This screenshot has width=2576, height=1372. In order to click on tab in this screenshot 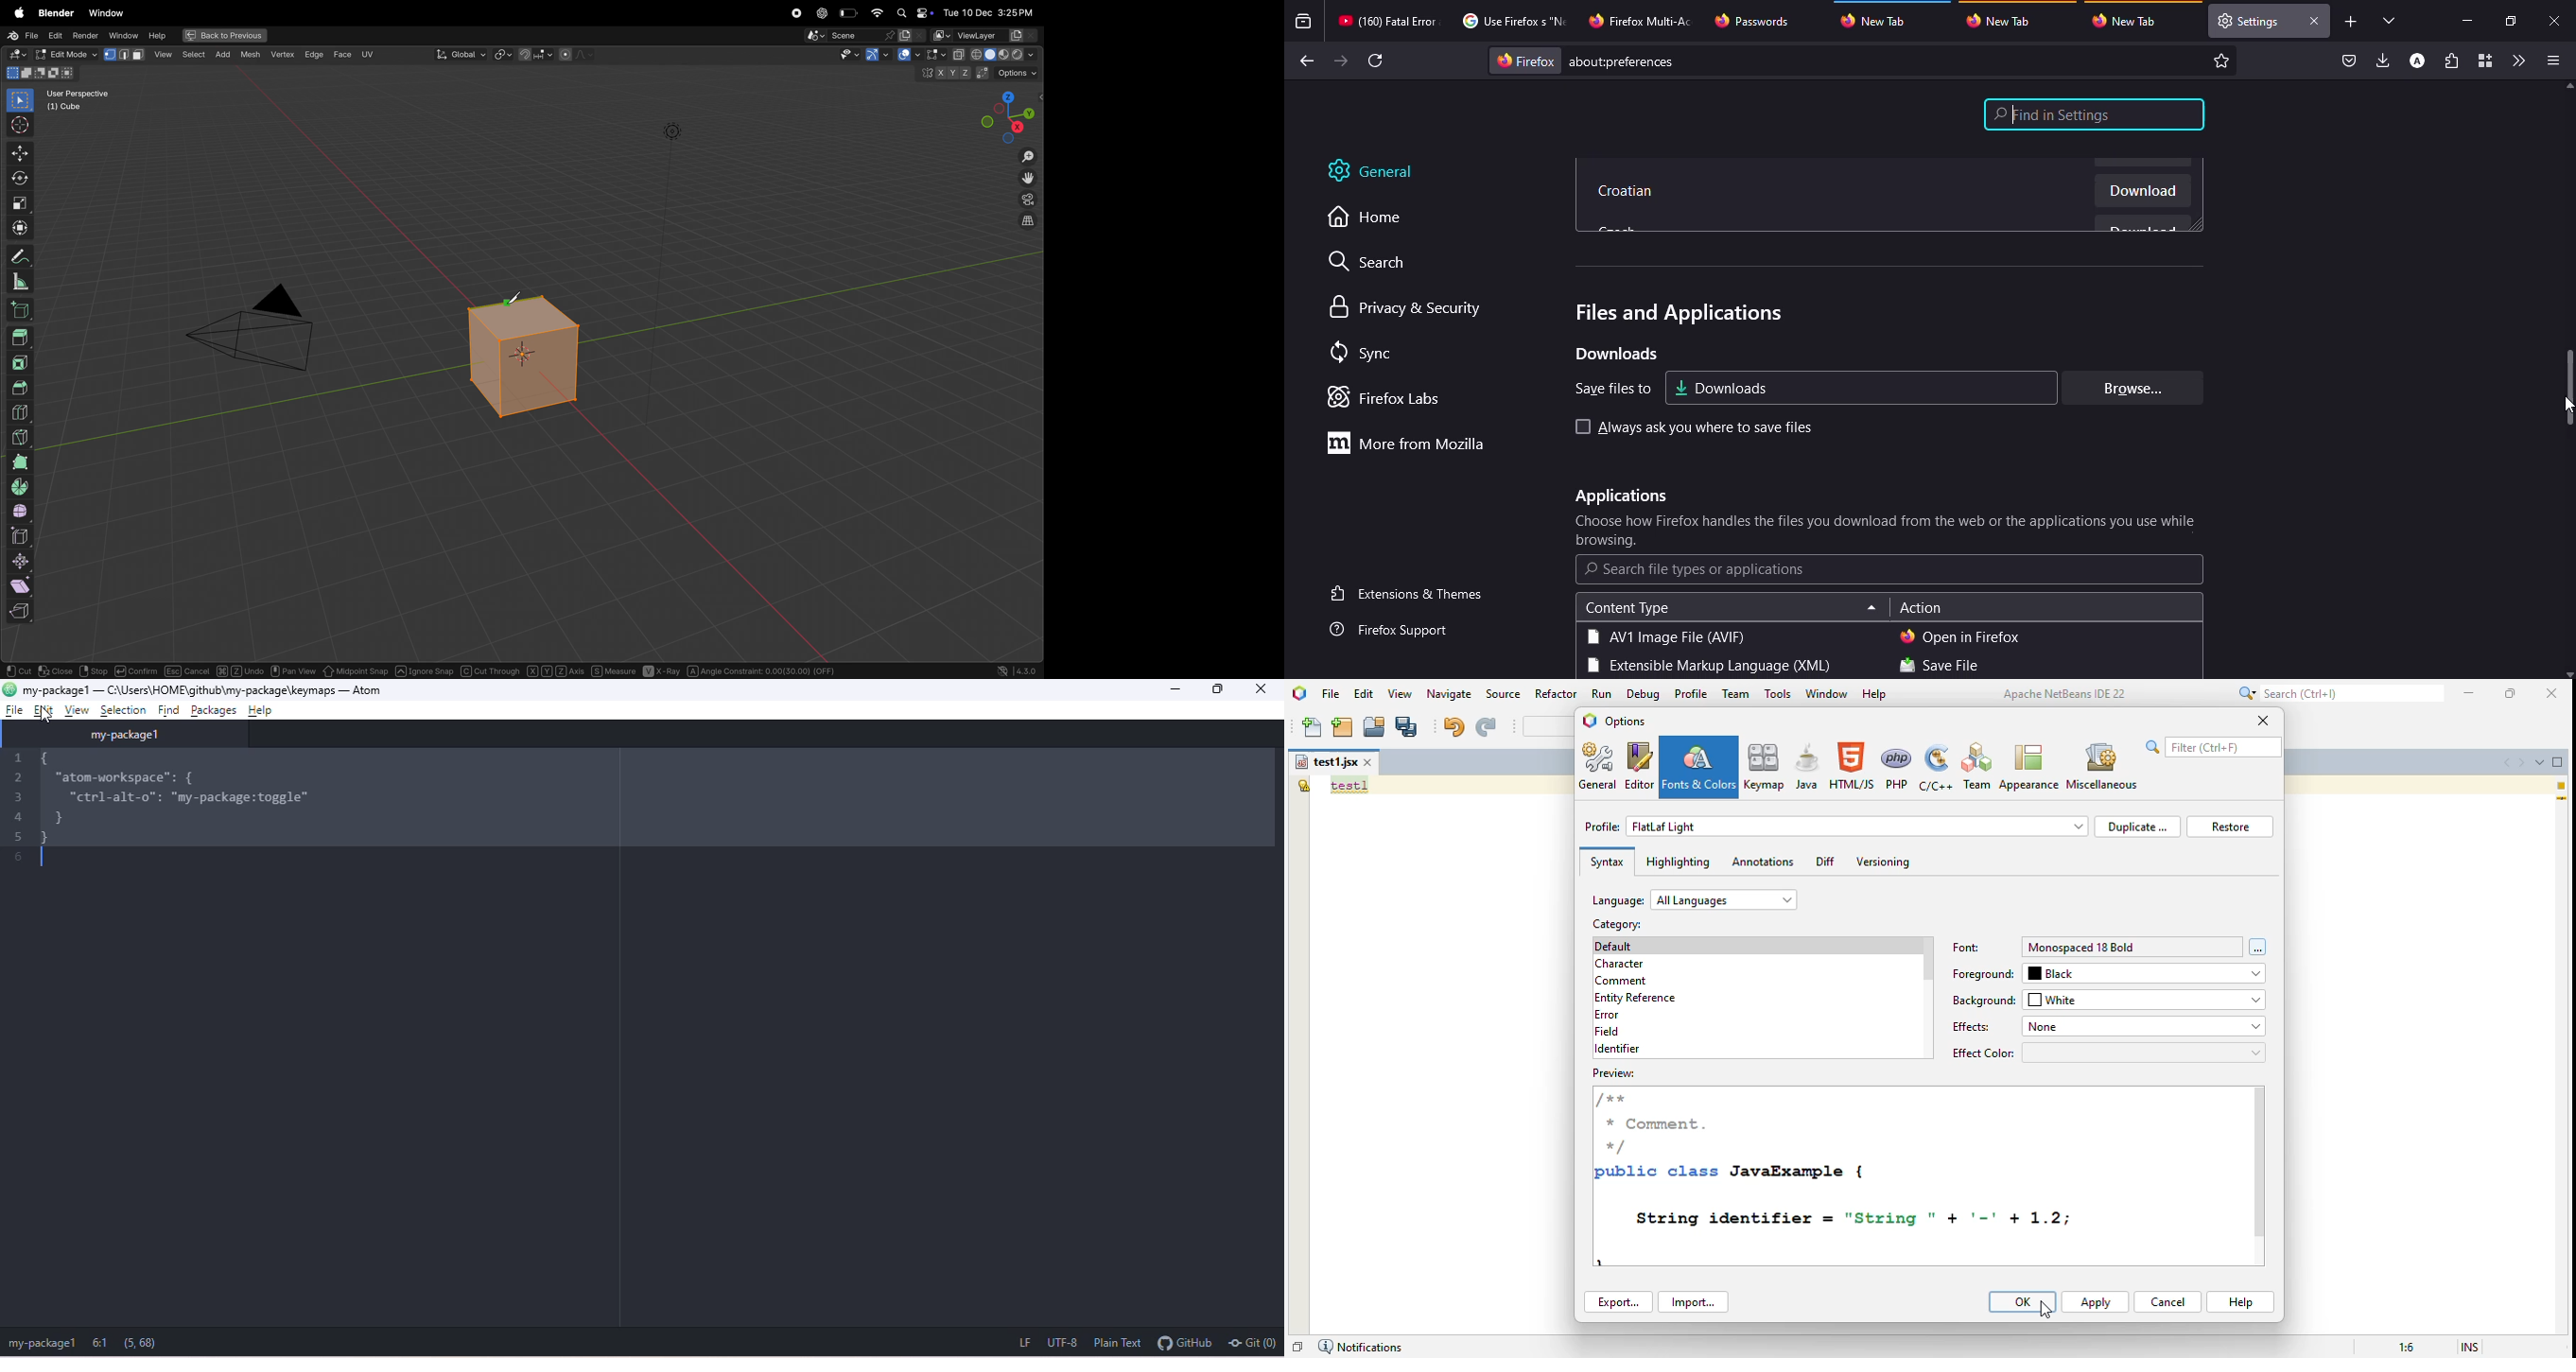, I will do `click(1754, 21)`.